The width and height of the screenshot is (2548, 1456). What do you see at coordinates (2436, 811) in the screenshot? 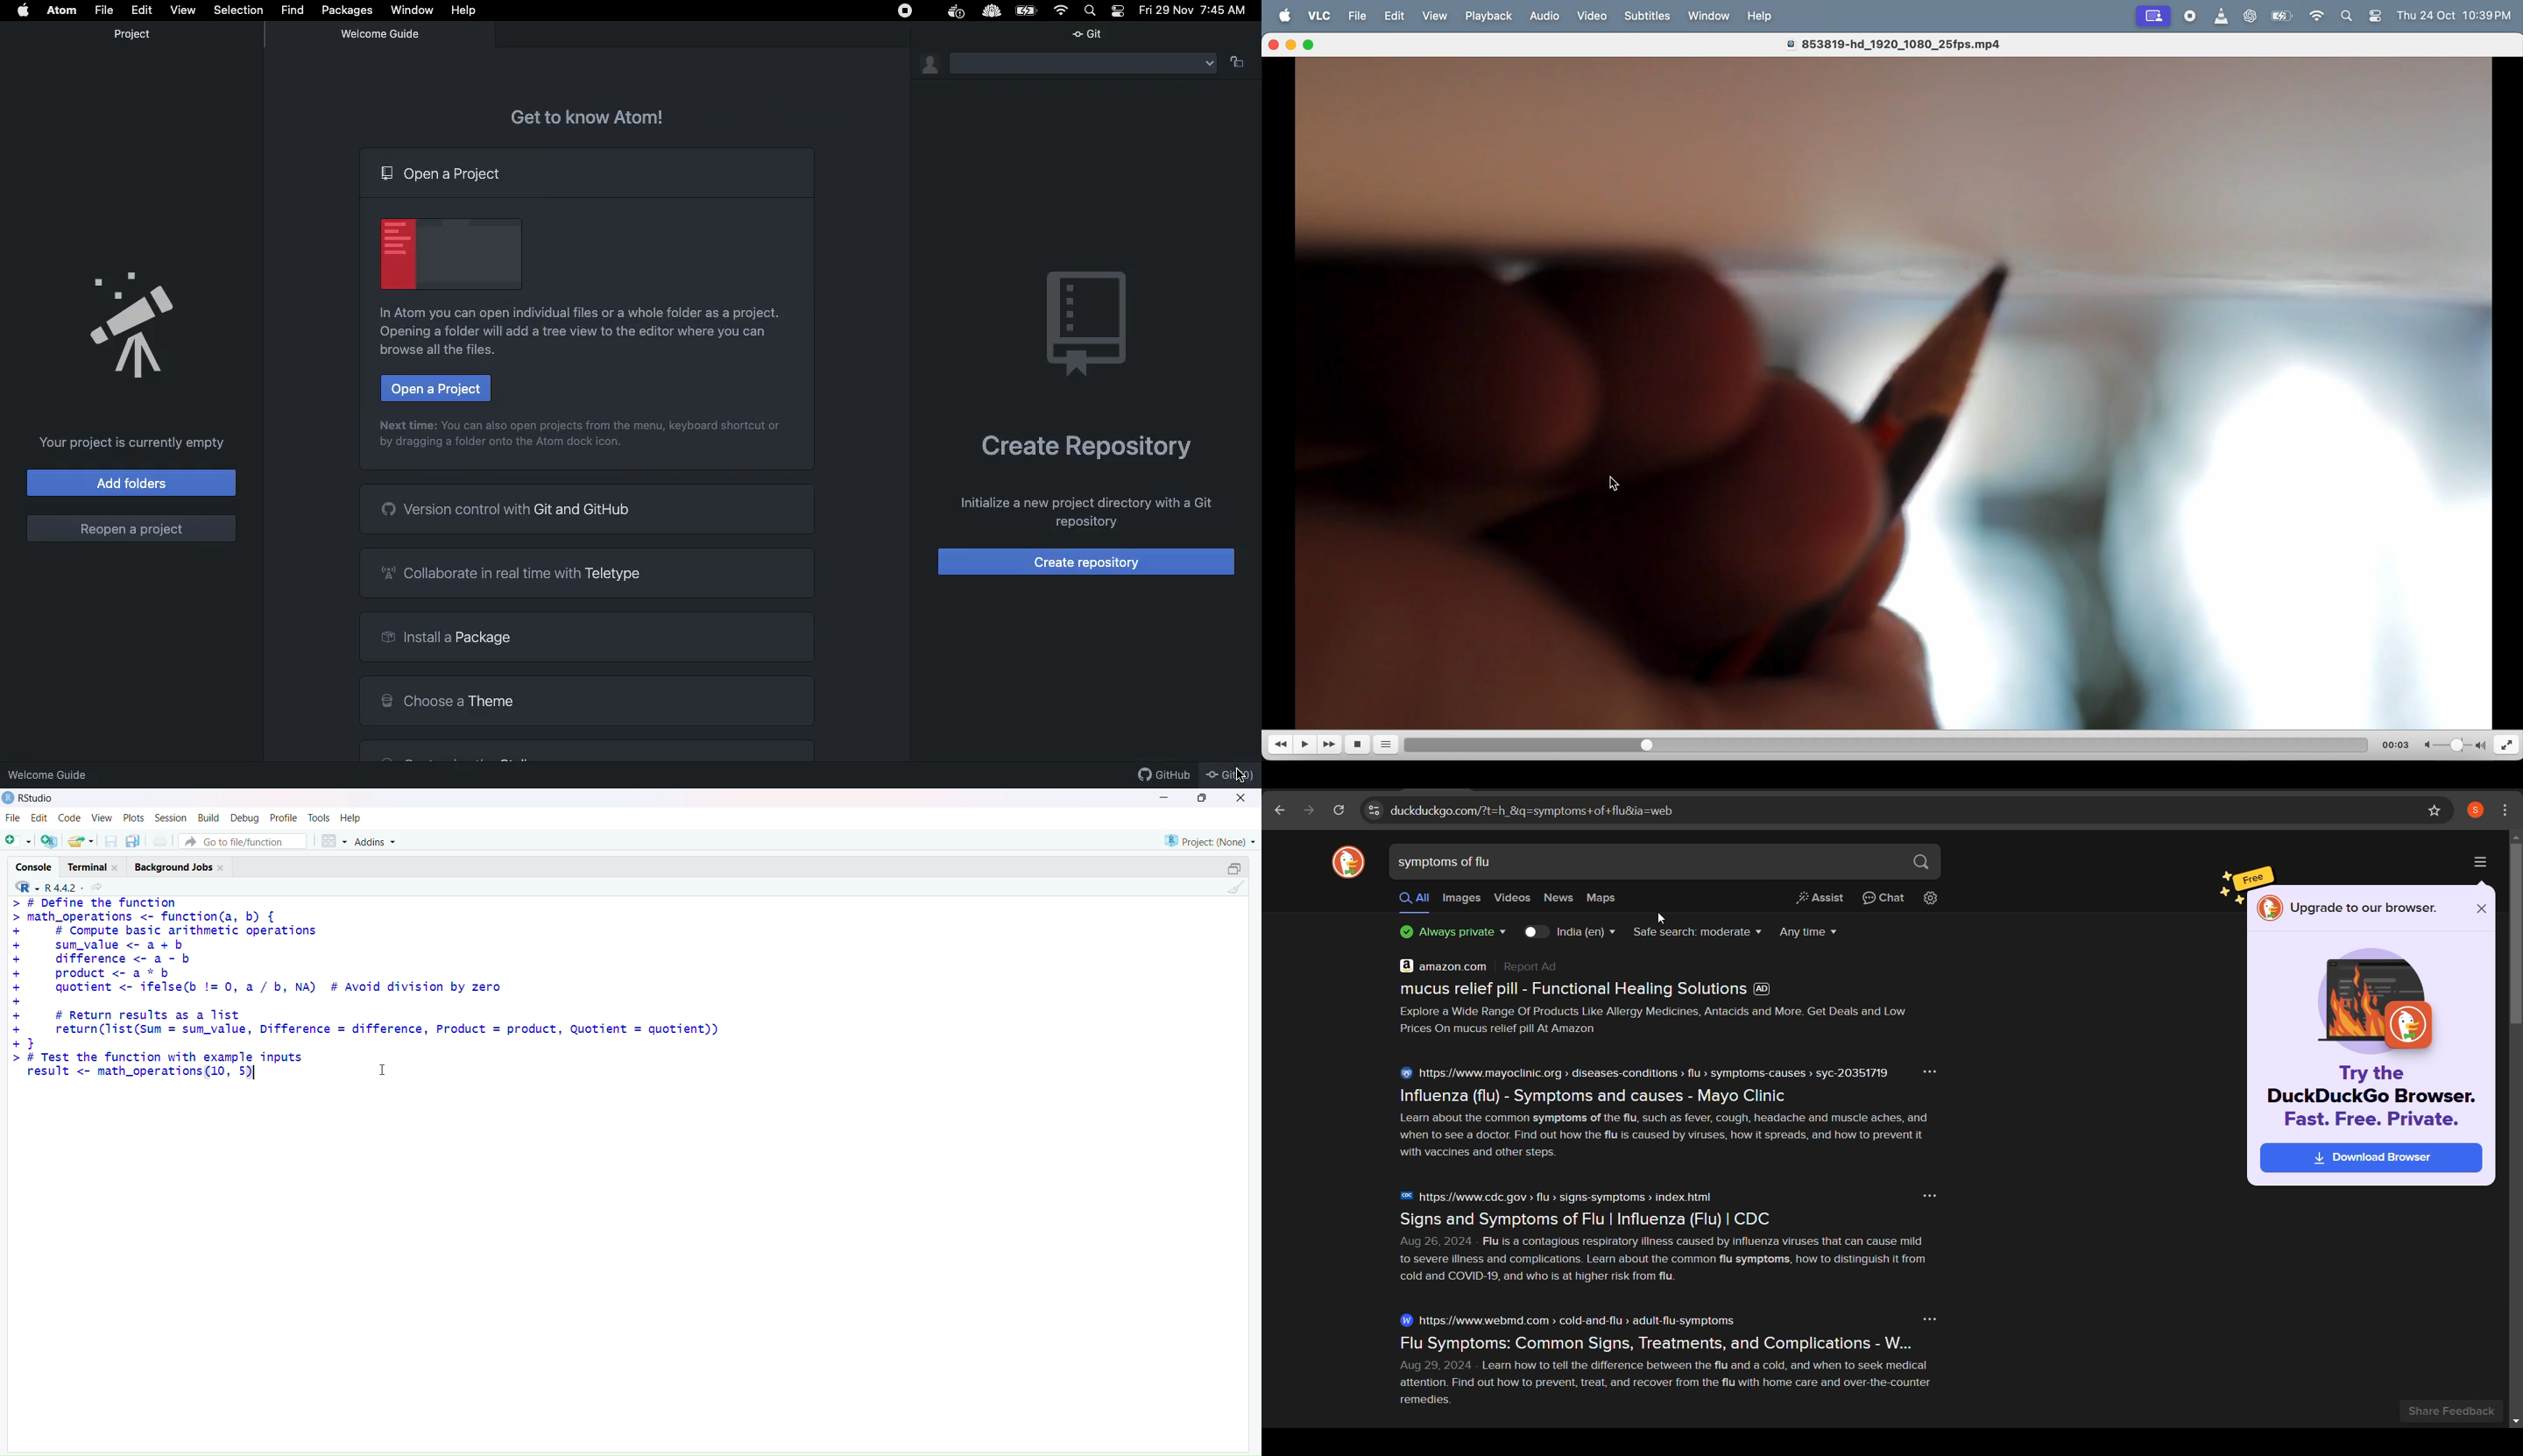
I see `bookmark page` at bounding box center [2436, 811].